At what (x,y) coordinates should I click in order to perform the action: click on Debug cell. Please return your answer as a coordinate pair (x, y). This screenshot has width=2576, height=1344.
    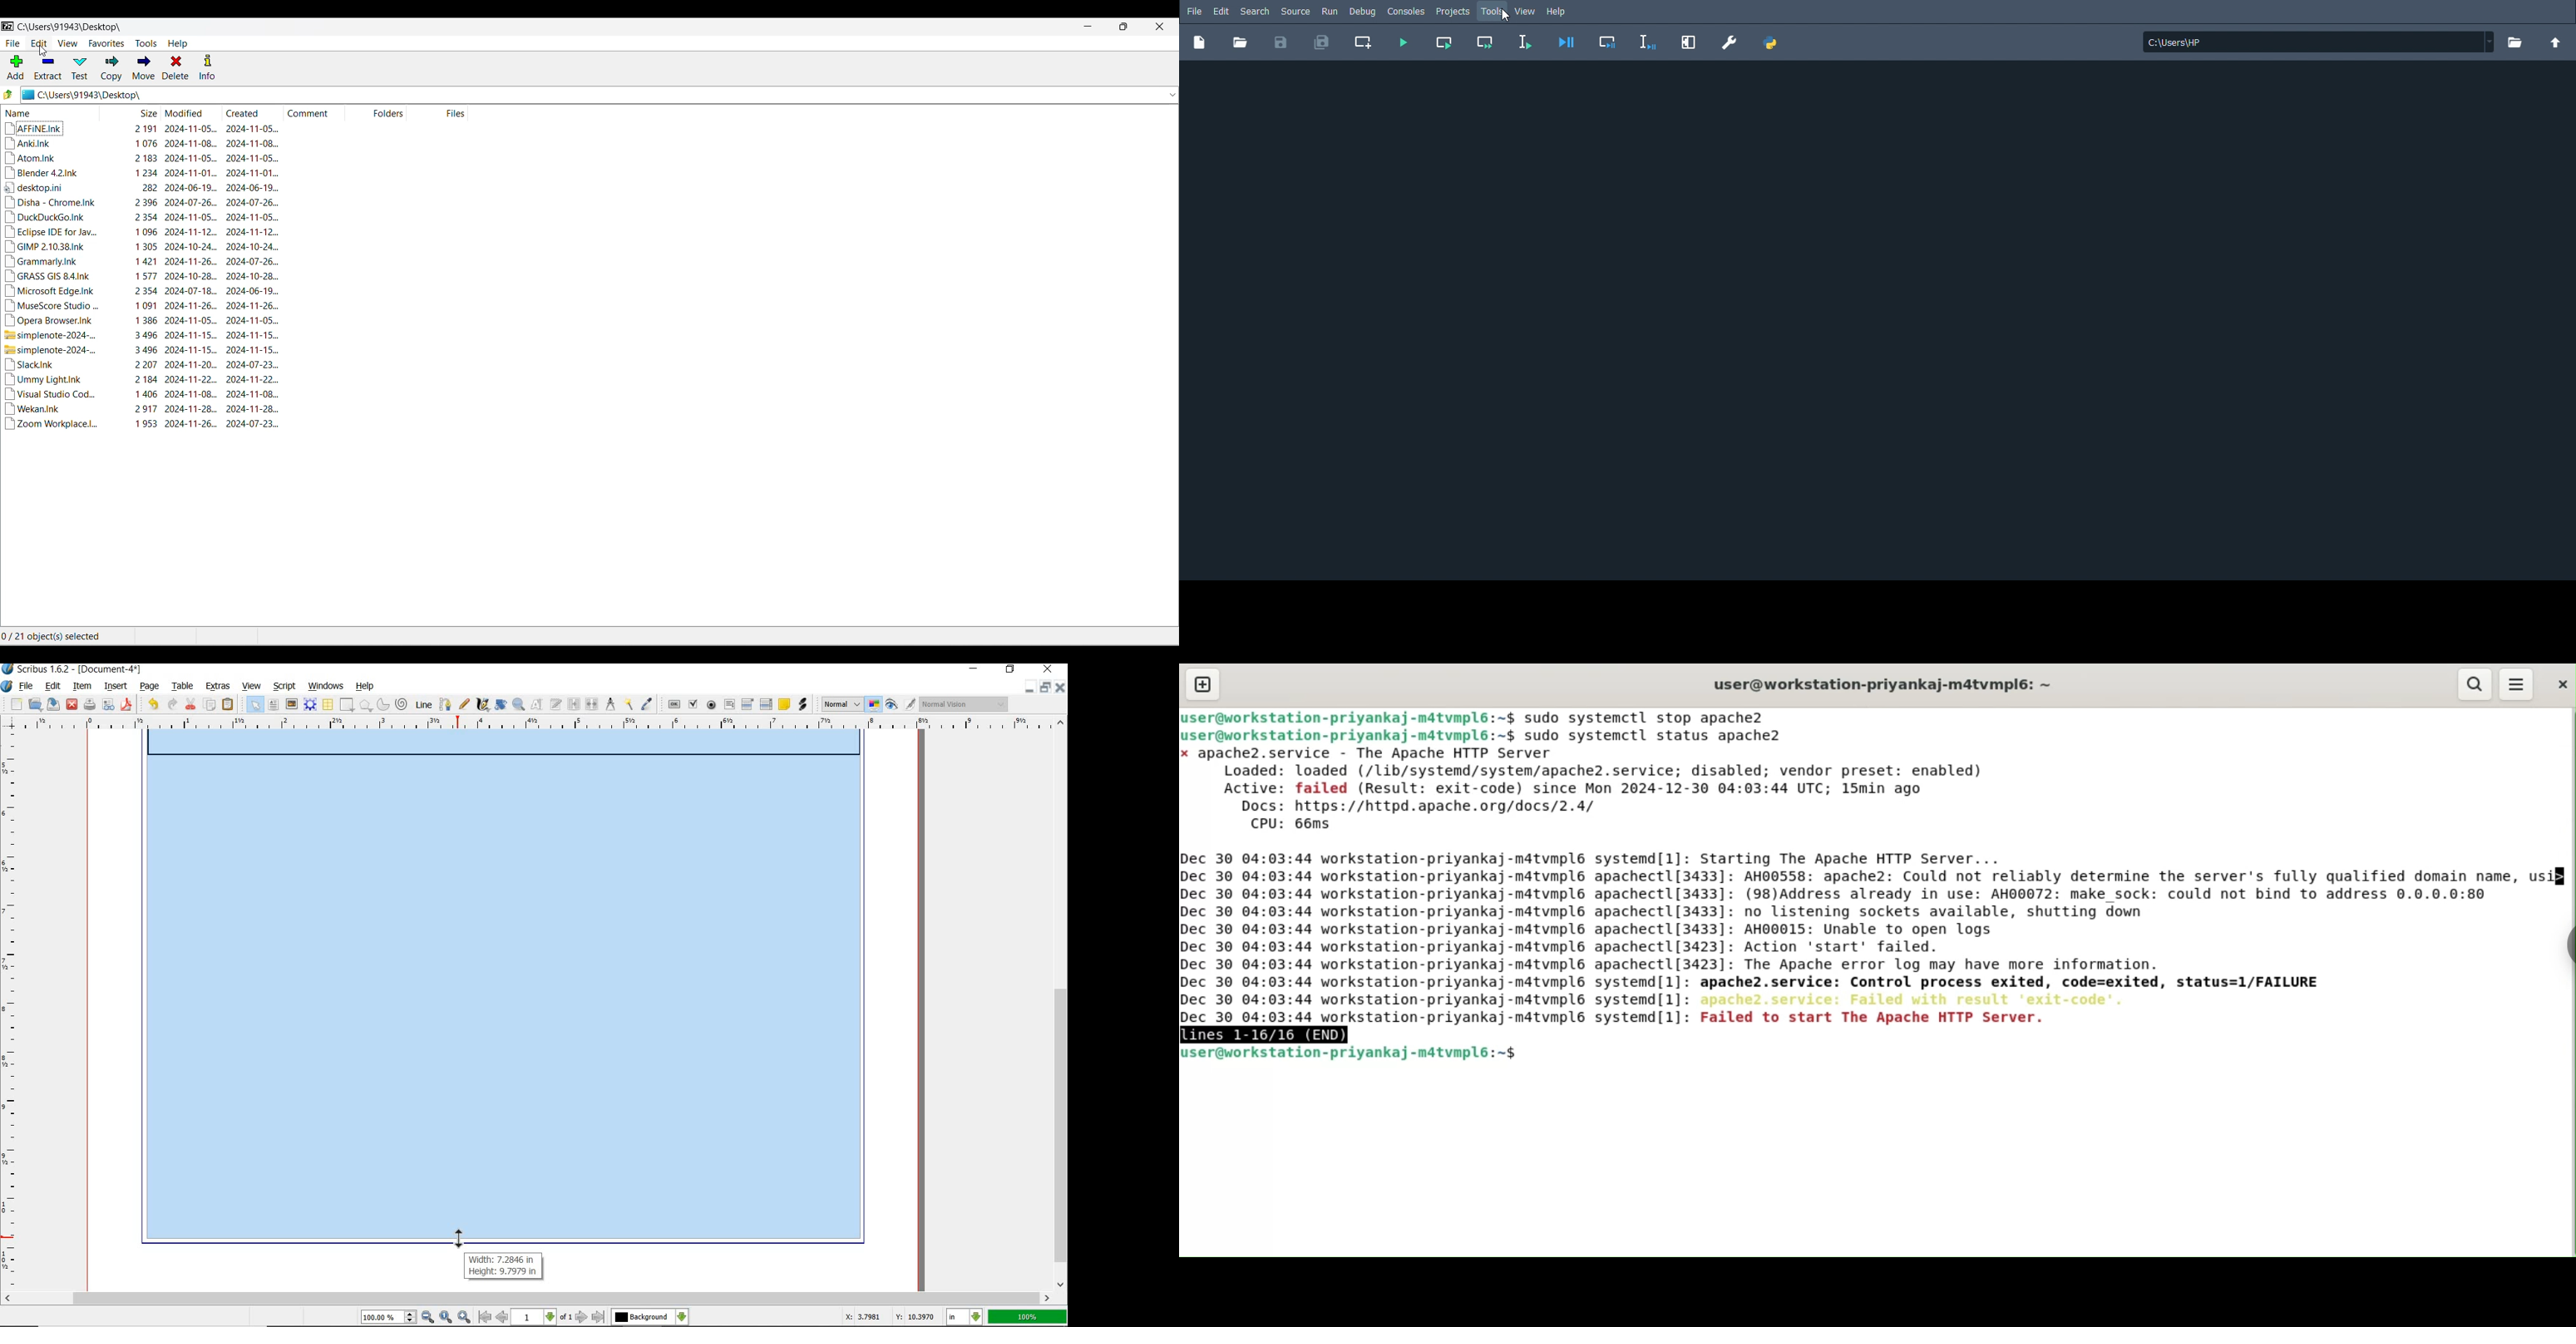
    Looking at the image, I should click on (1609, 43).